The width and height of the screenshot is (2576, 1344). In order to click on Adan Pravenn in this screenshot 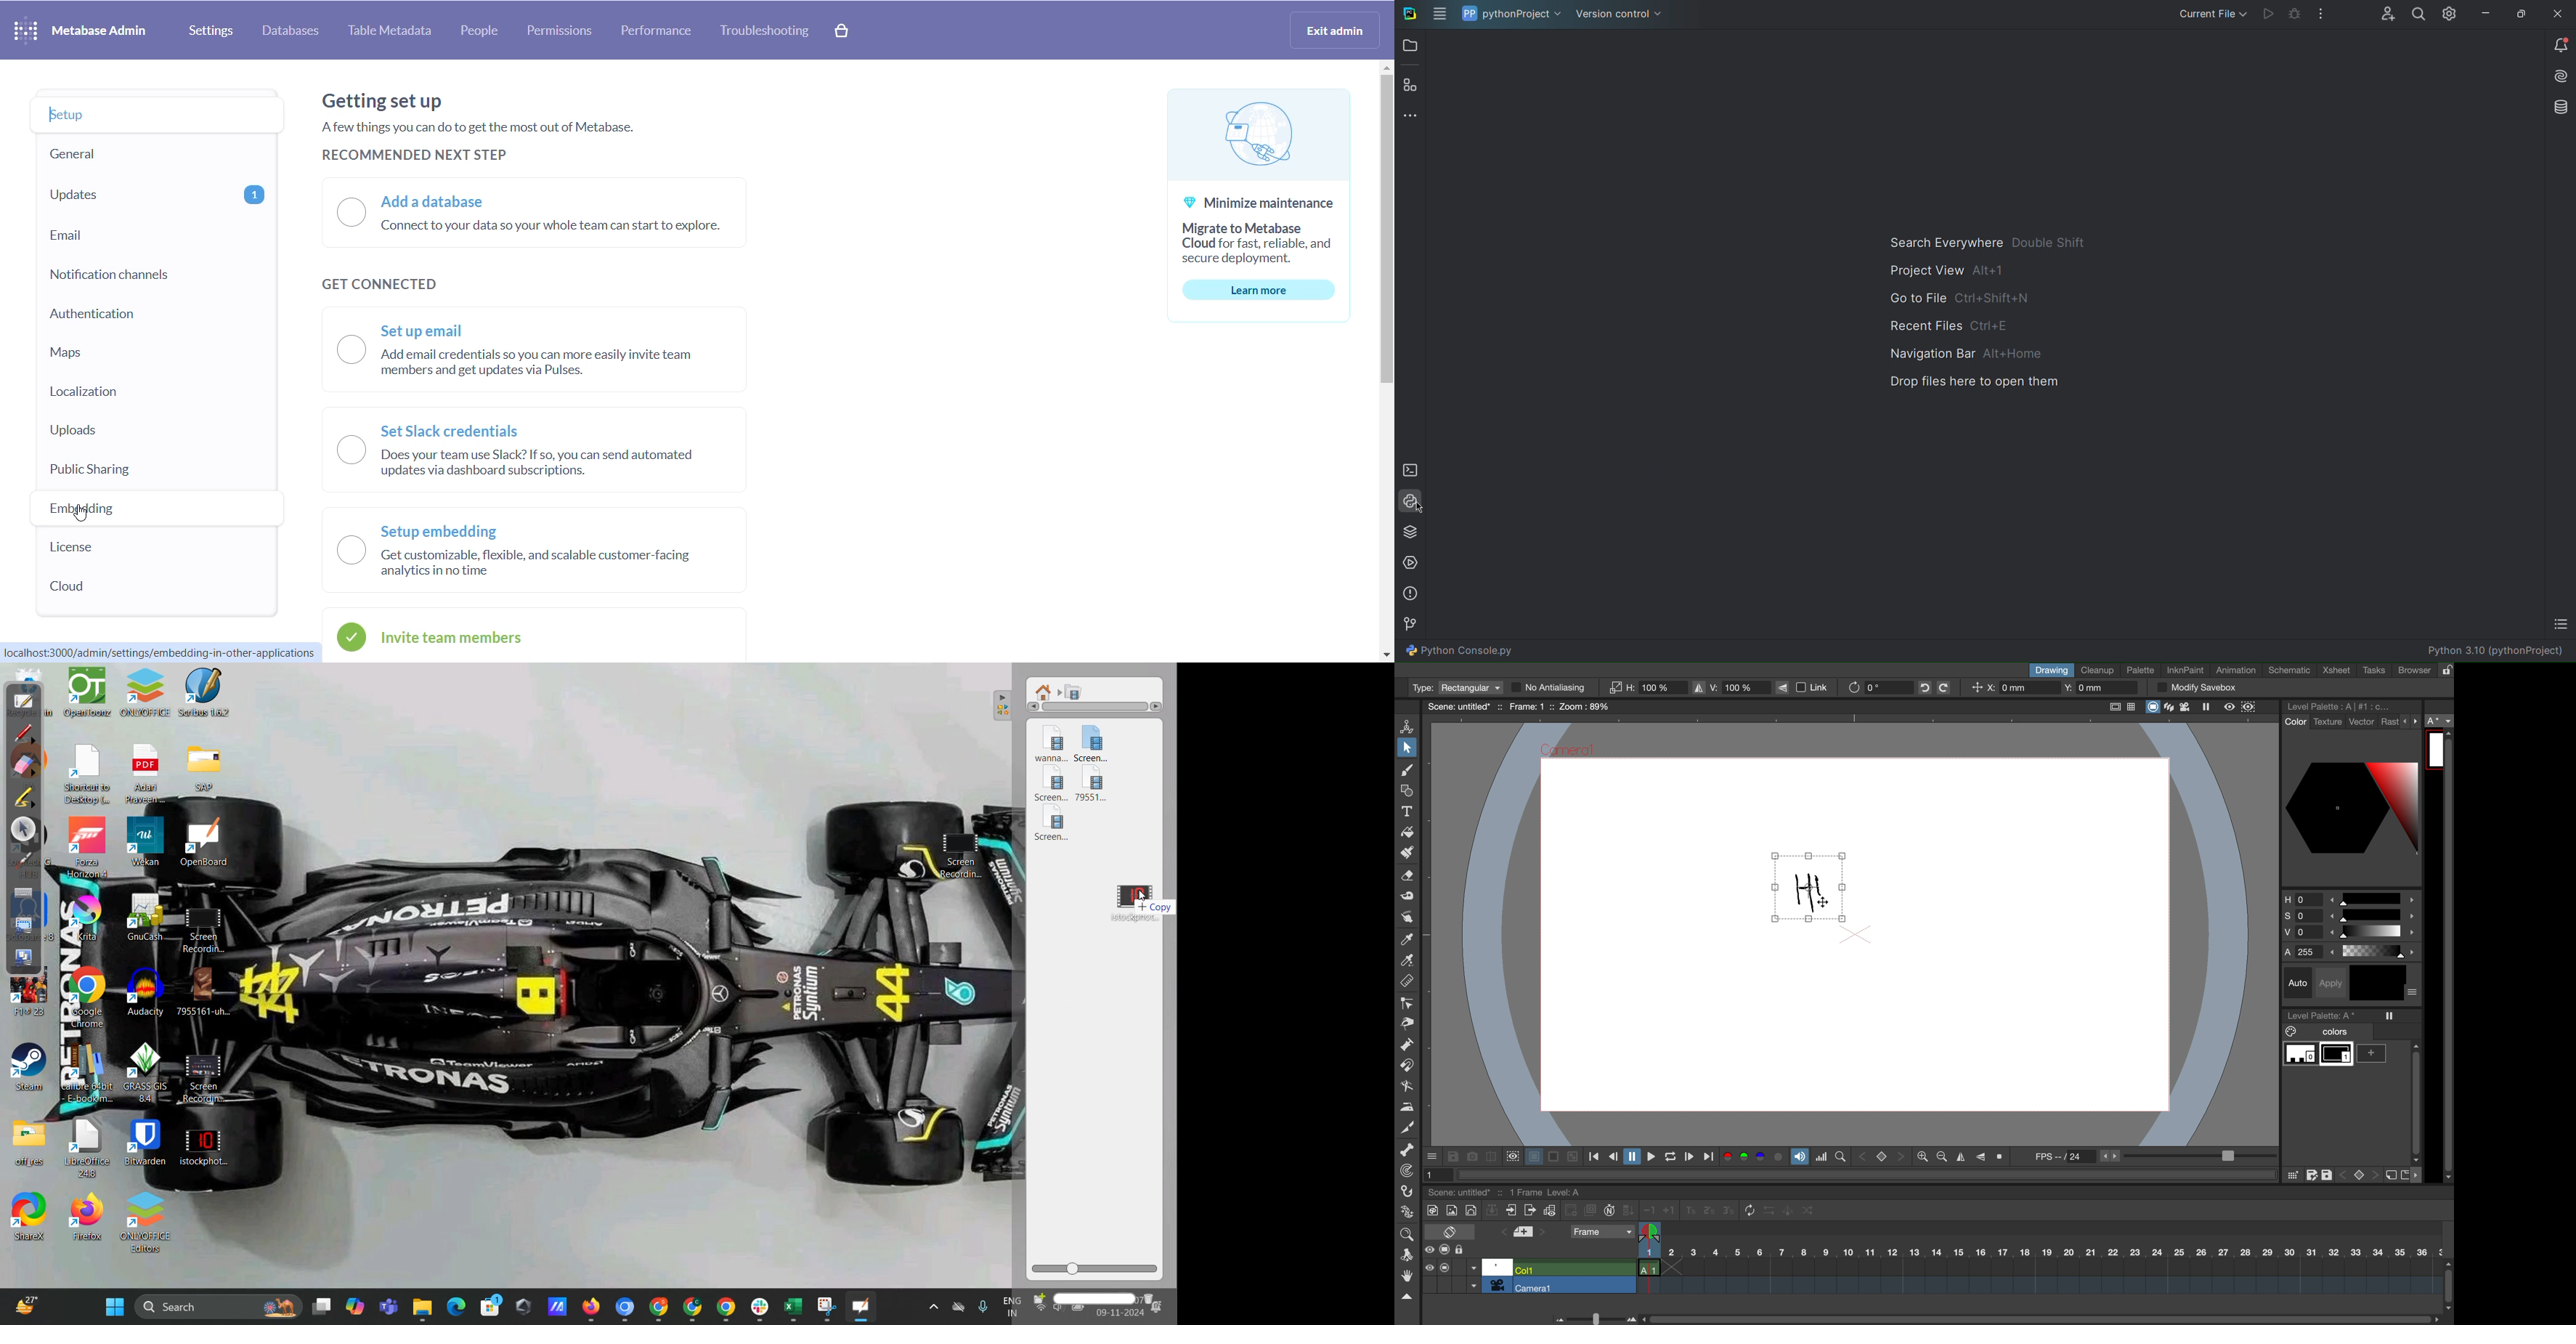, I will do `click(150, 776)`.